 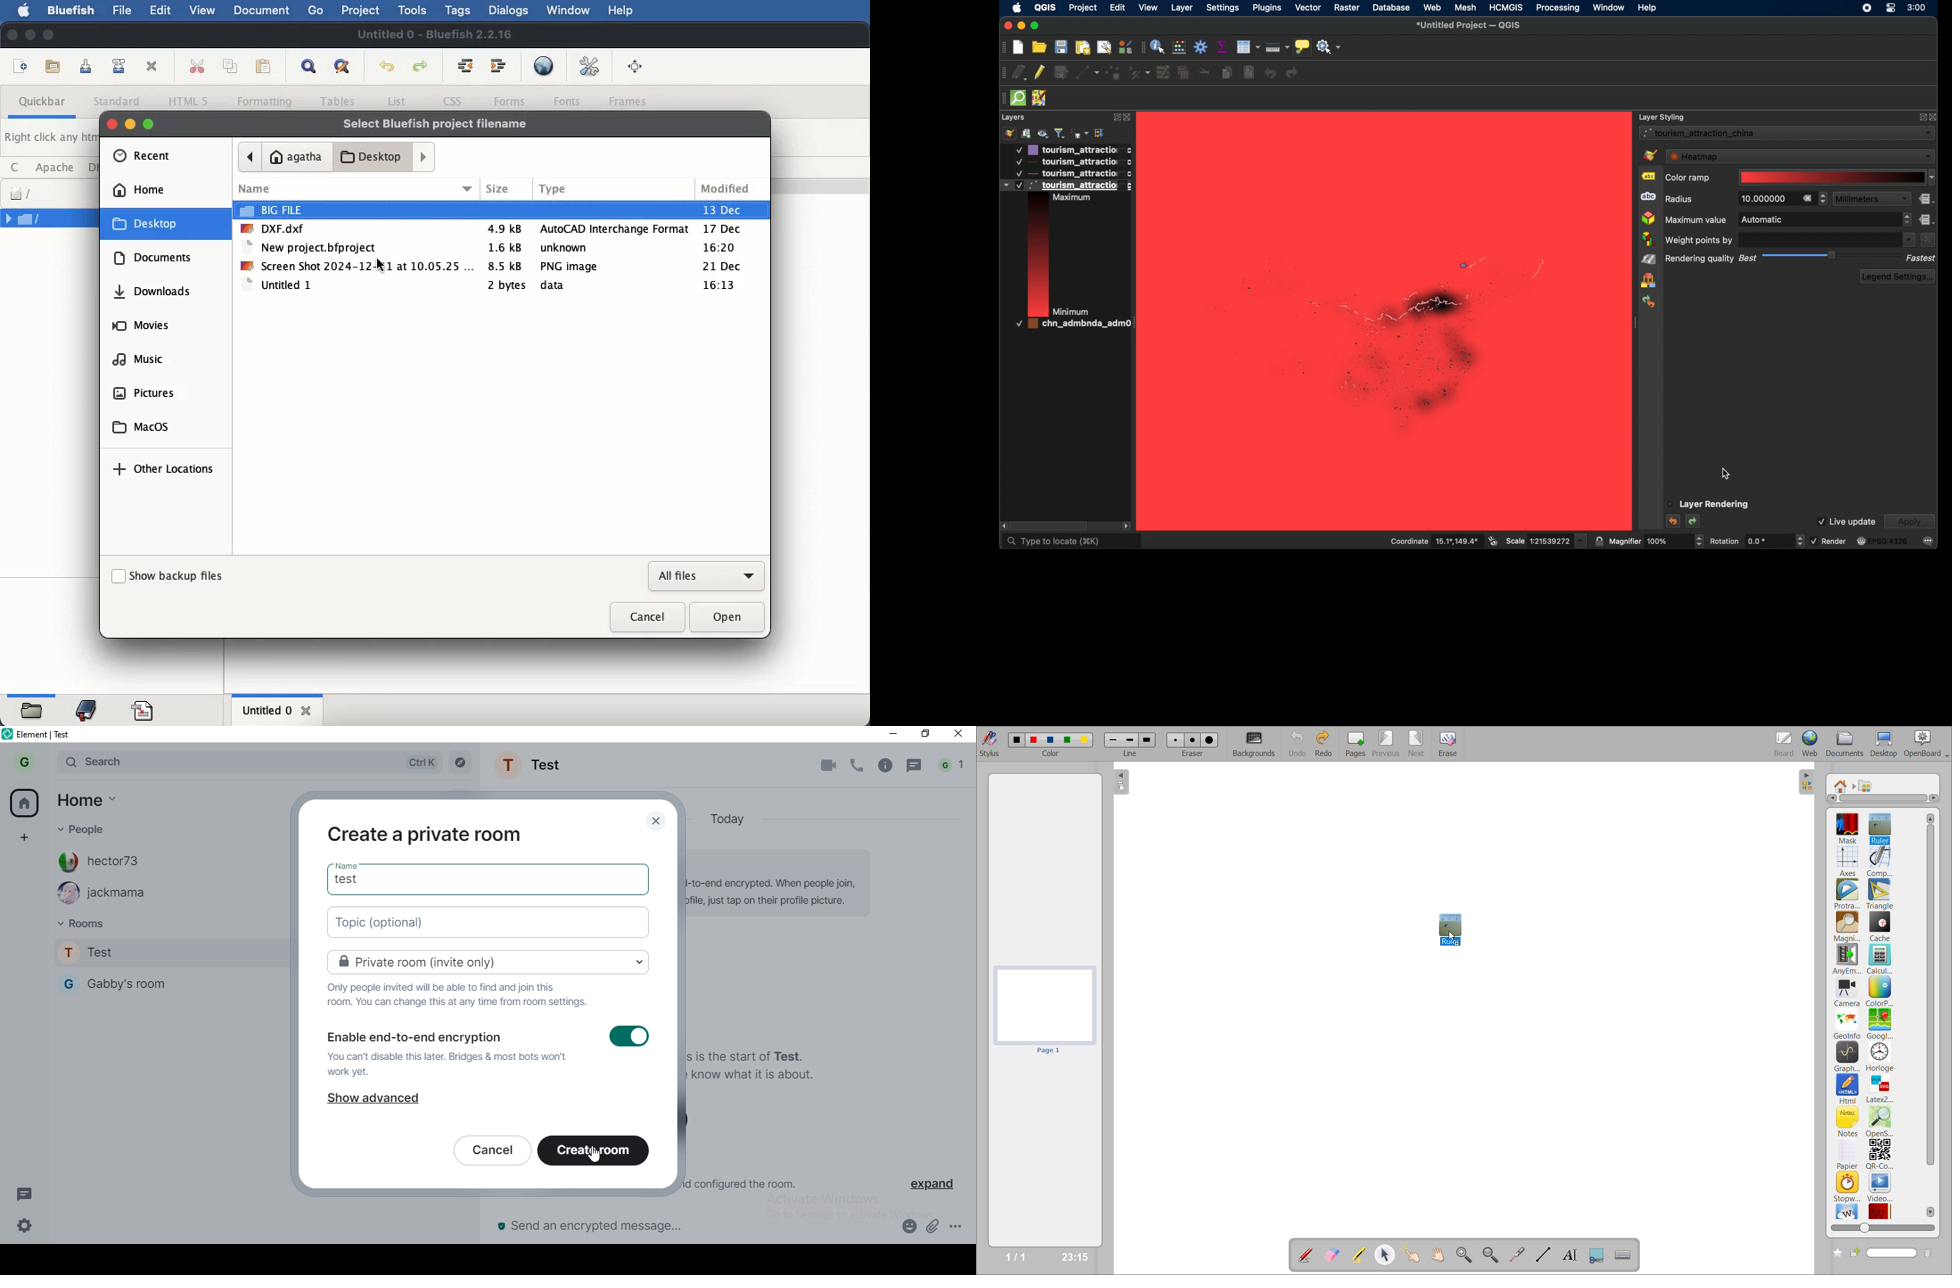 What do you see at coordinates (24, 762) in the screenshot?
I see `profile` at bounding box center [24, 762].